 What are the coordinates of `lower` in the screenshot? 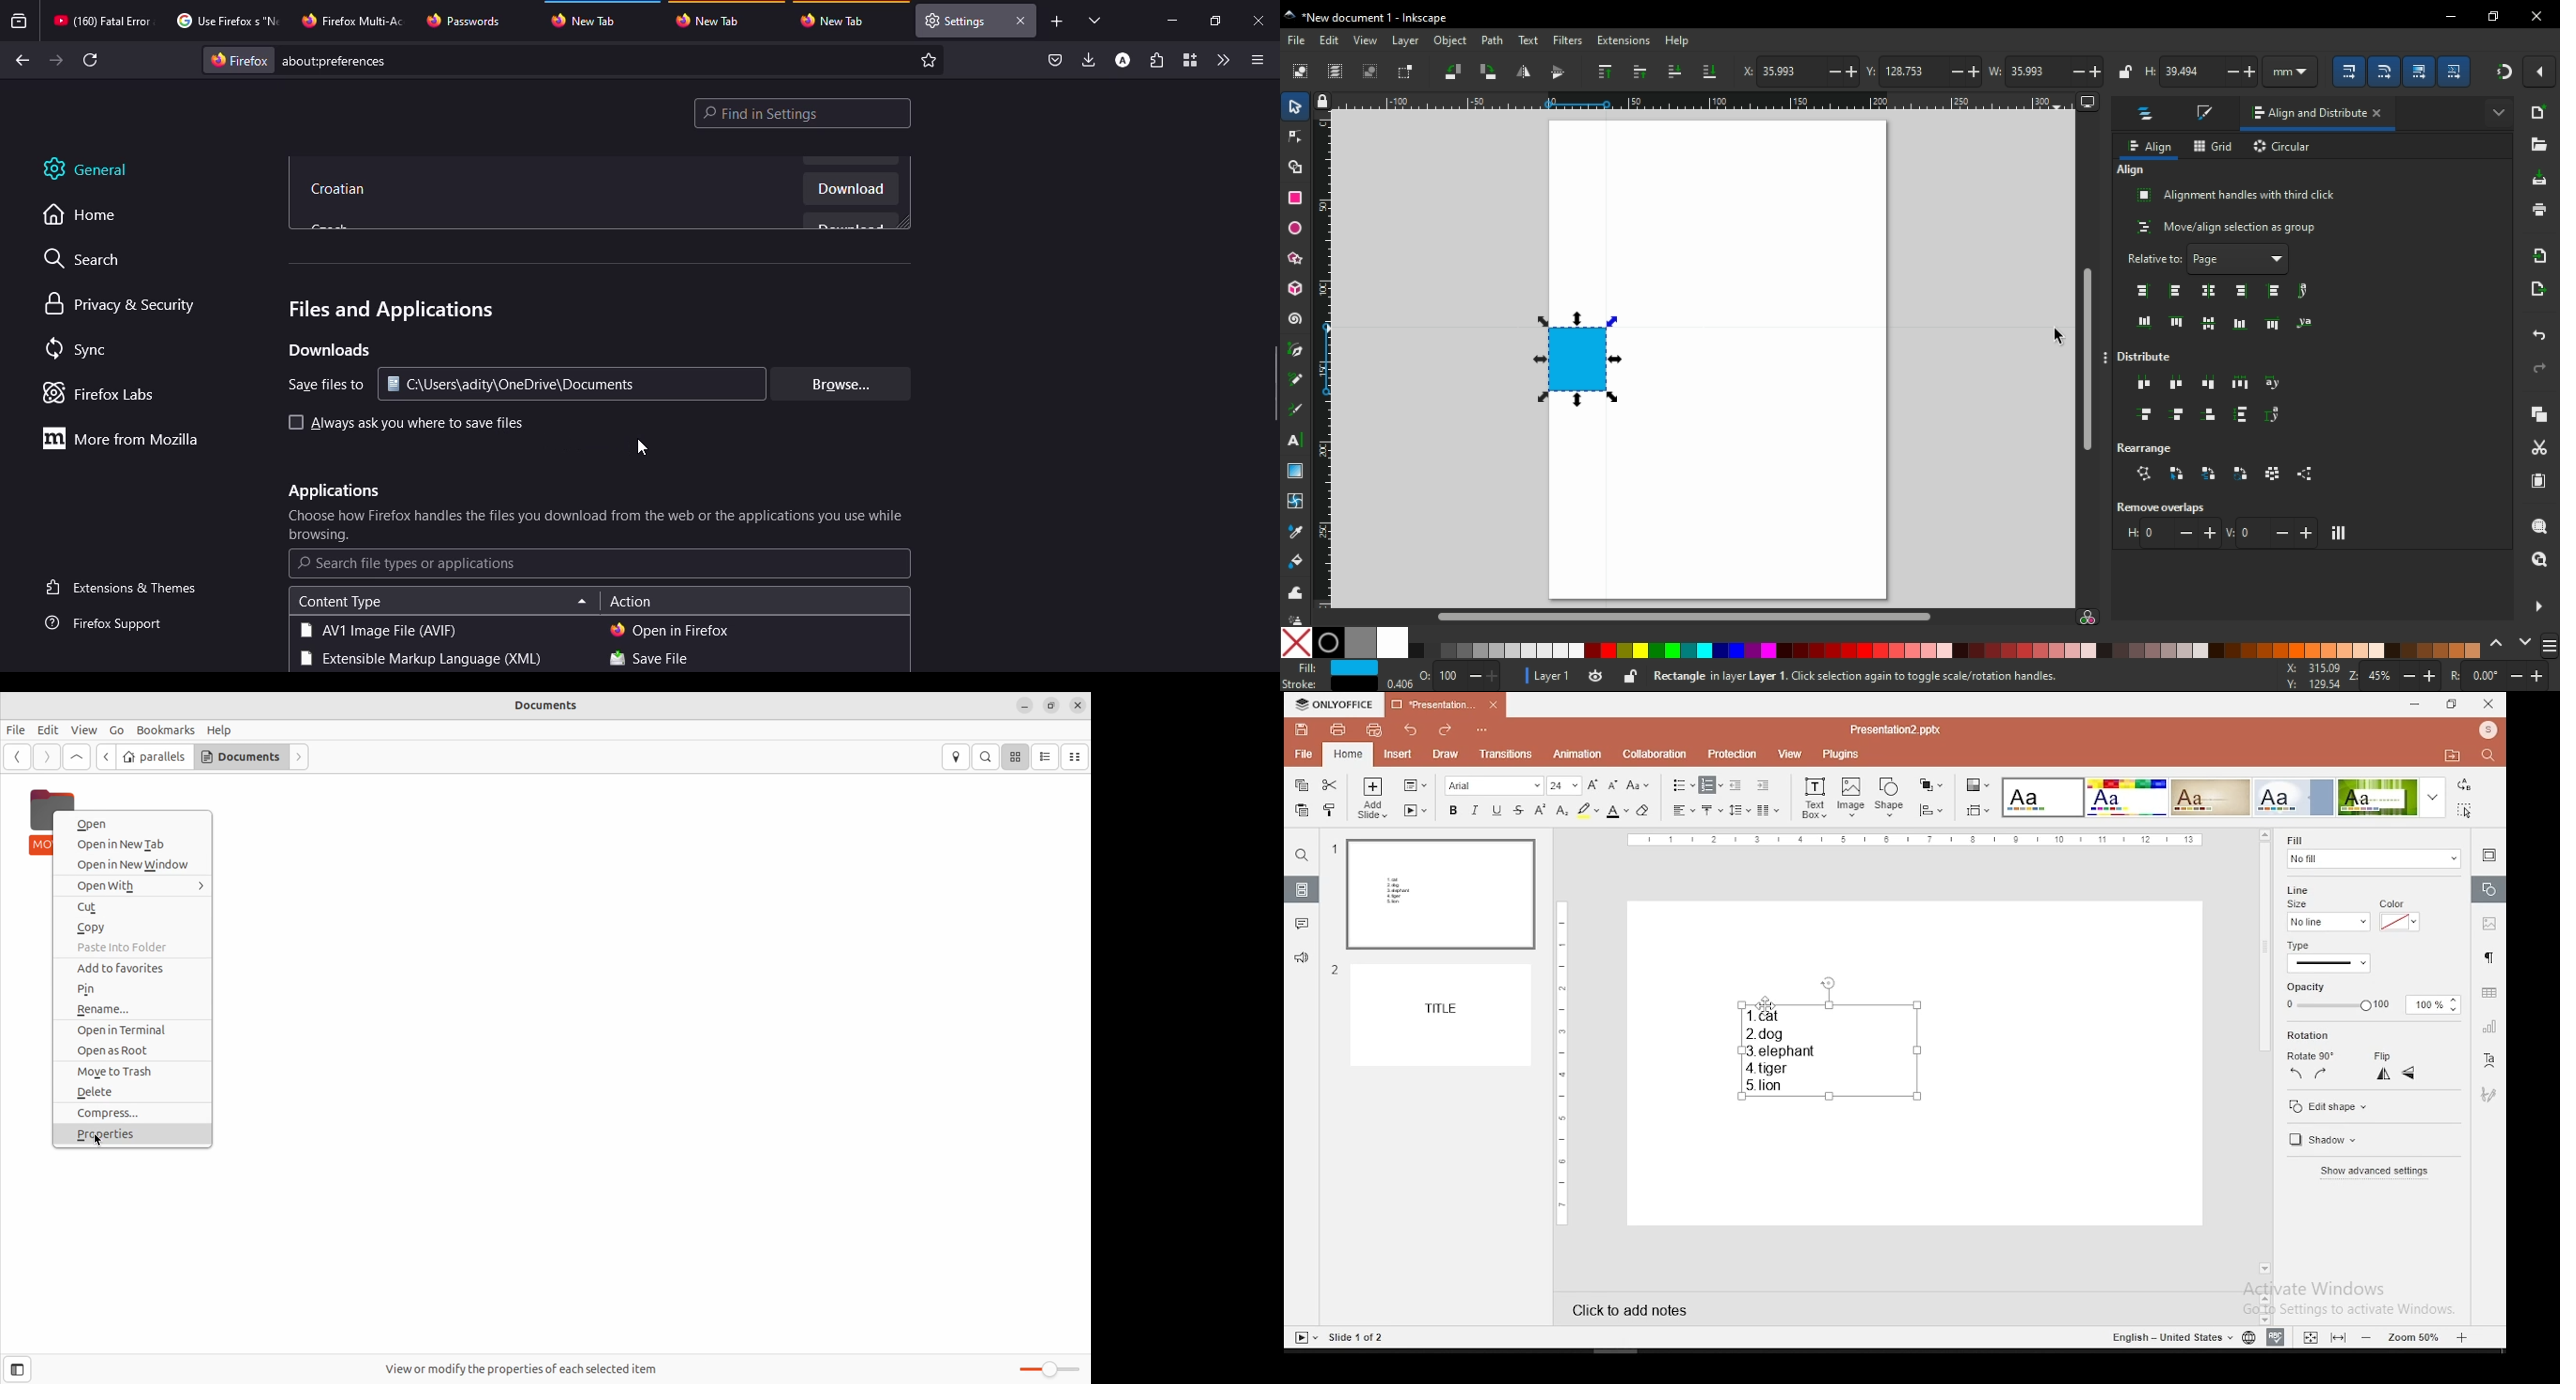 It's located at (1674, 70).